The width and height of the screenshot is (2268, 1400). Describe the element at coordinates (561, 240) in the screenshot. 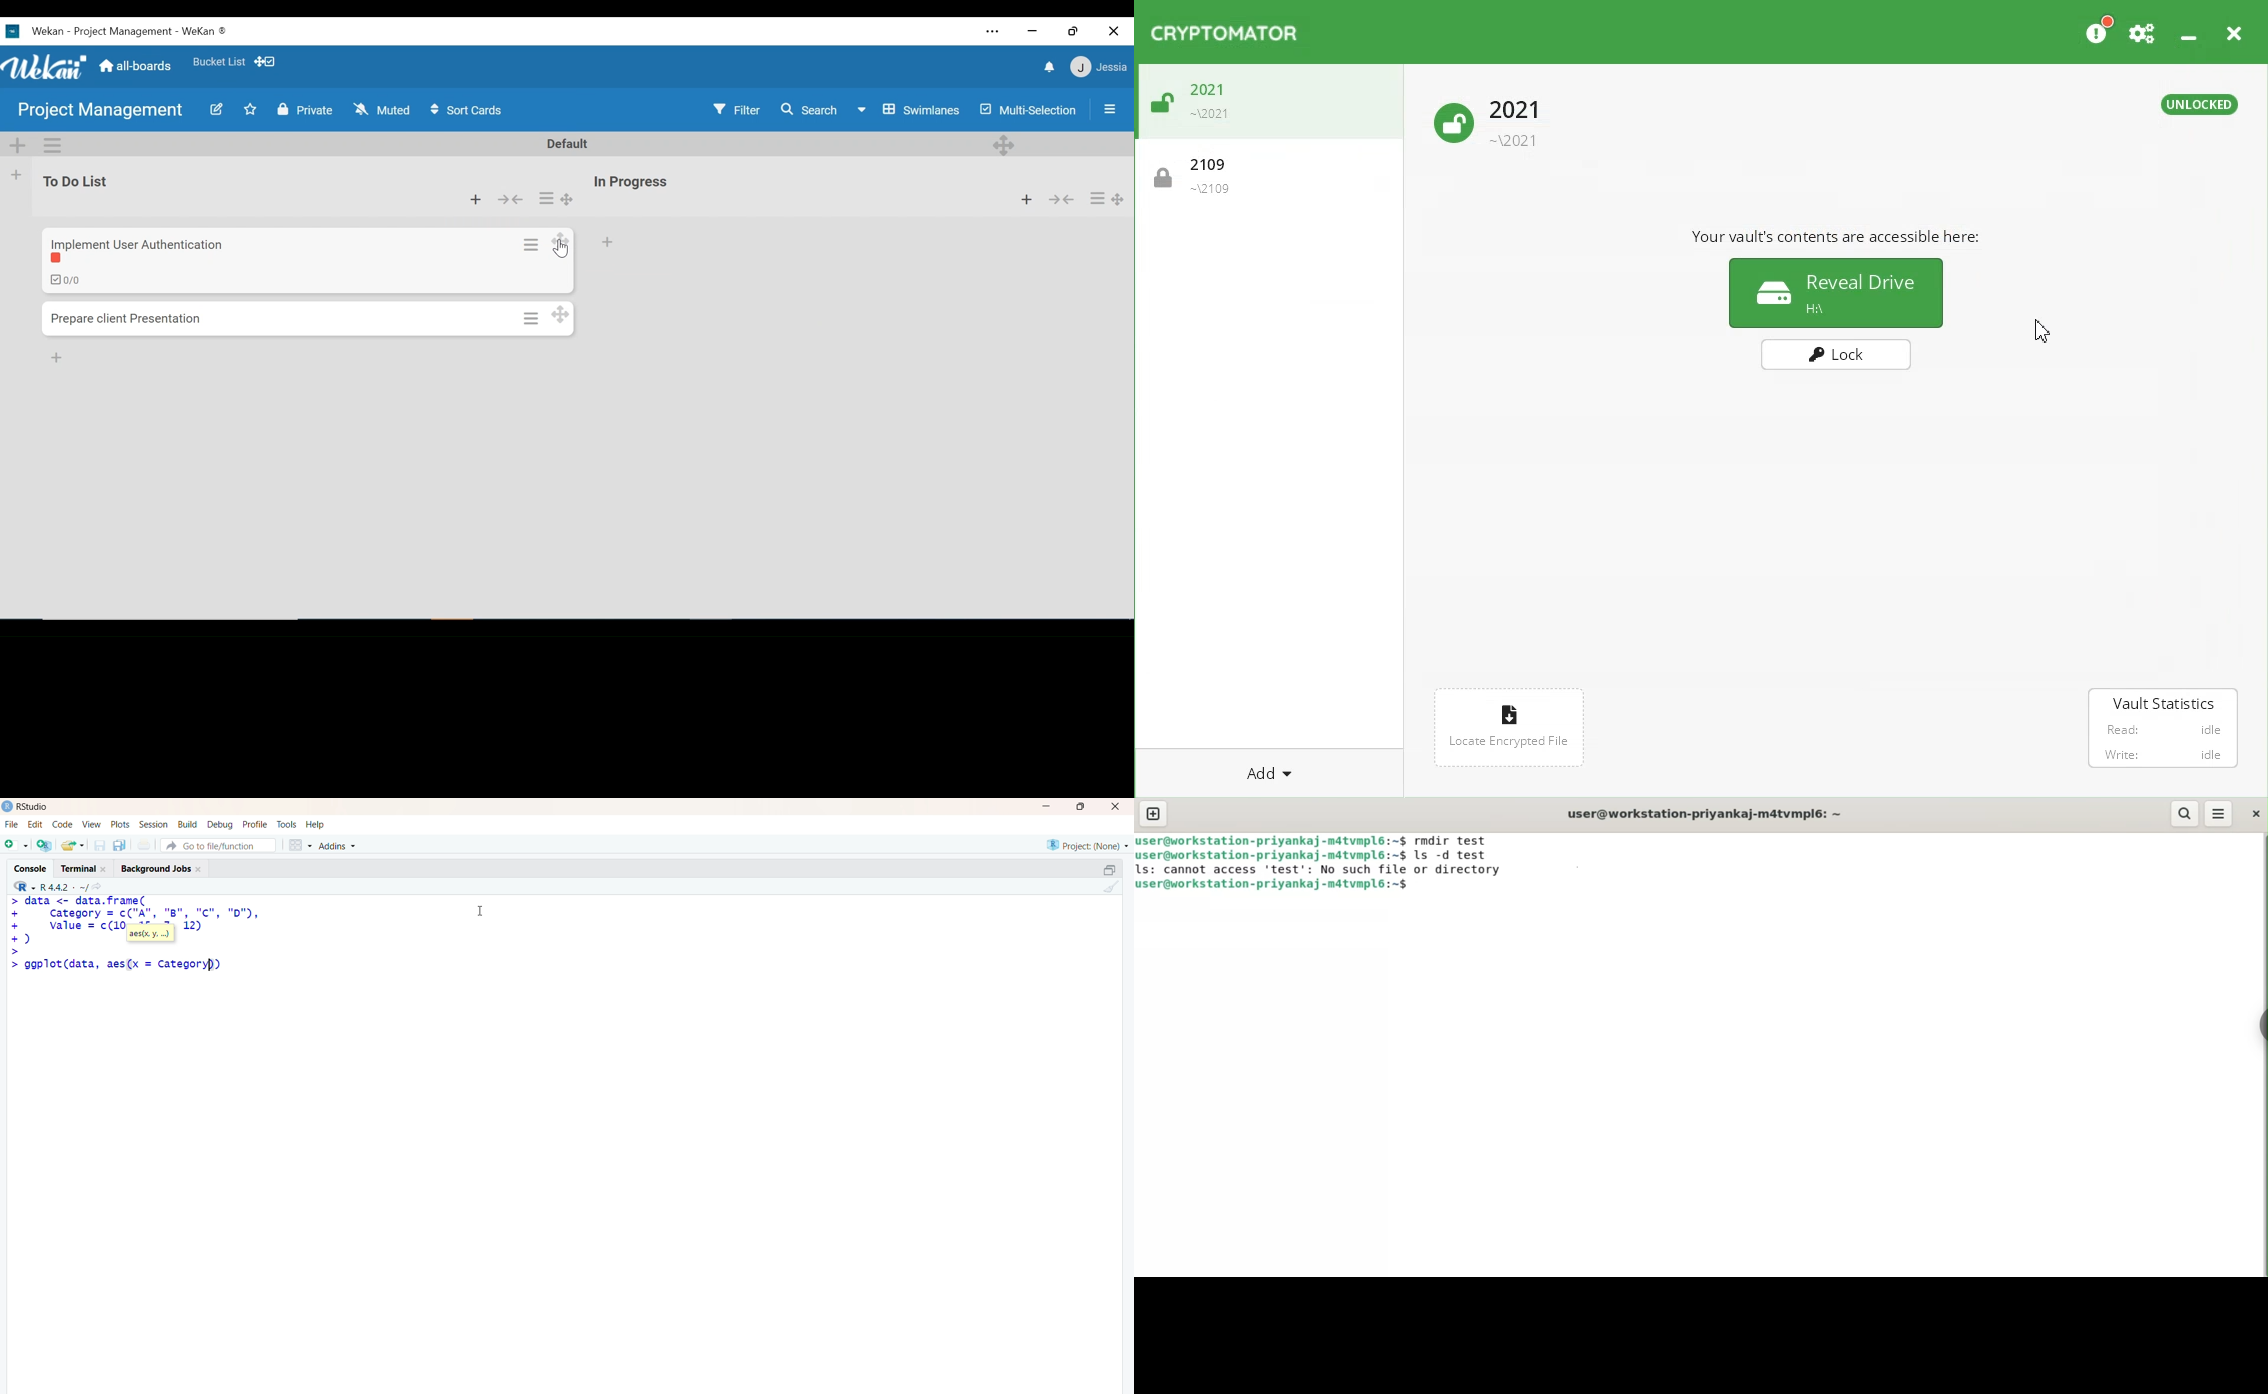

I see `Desktop drag hande` at that location.